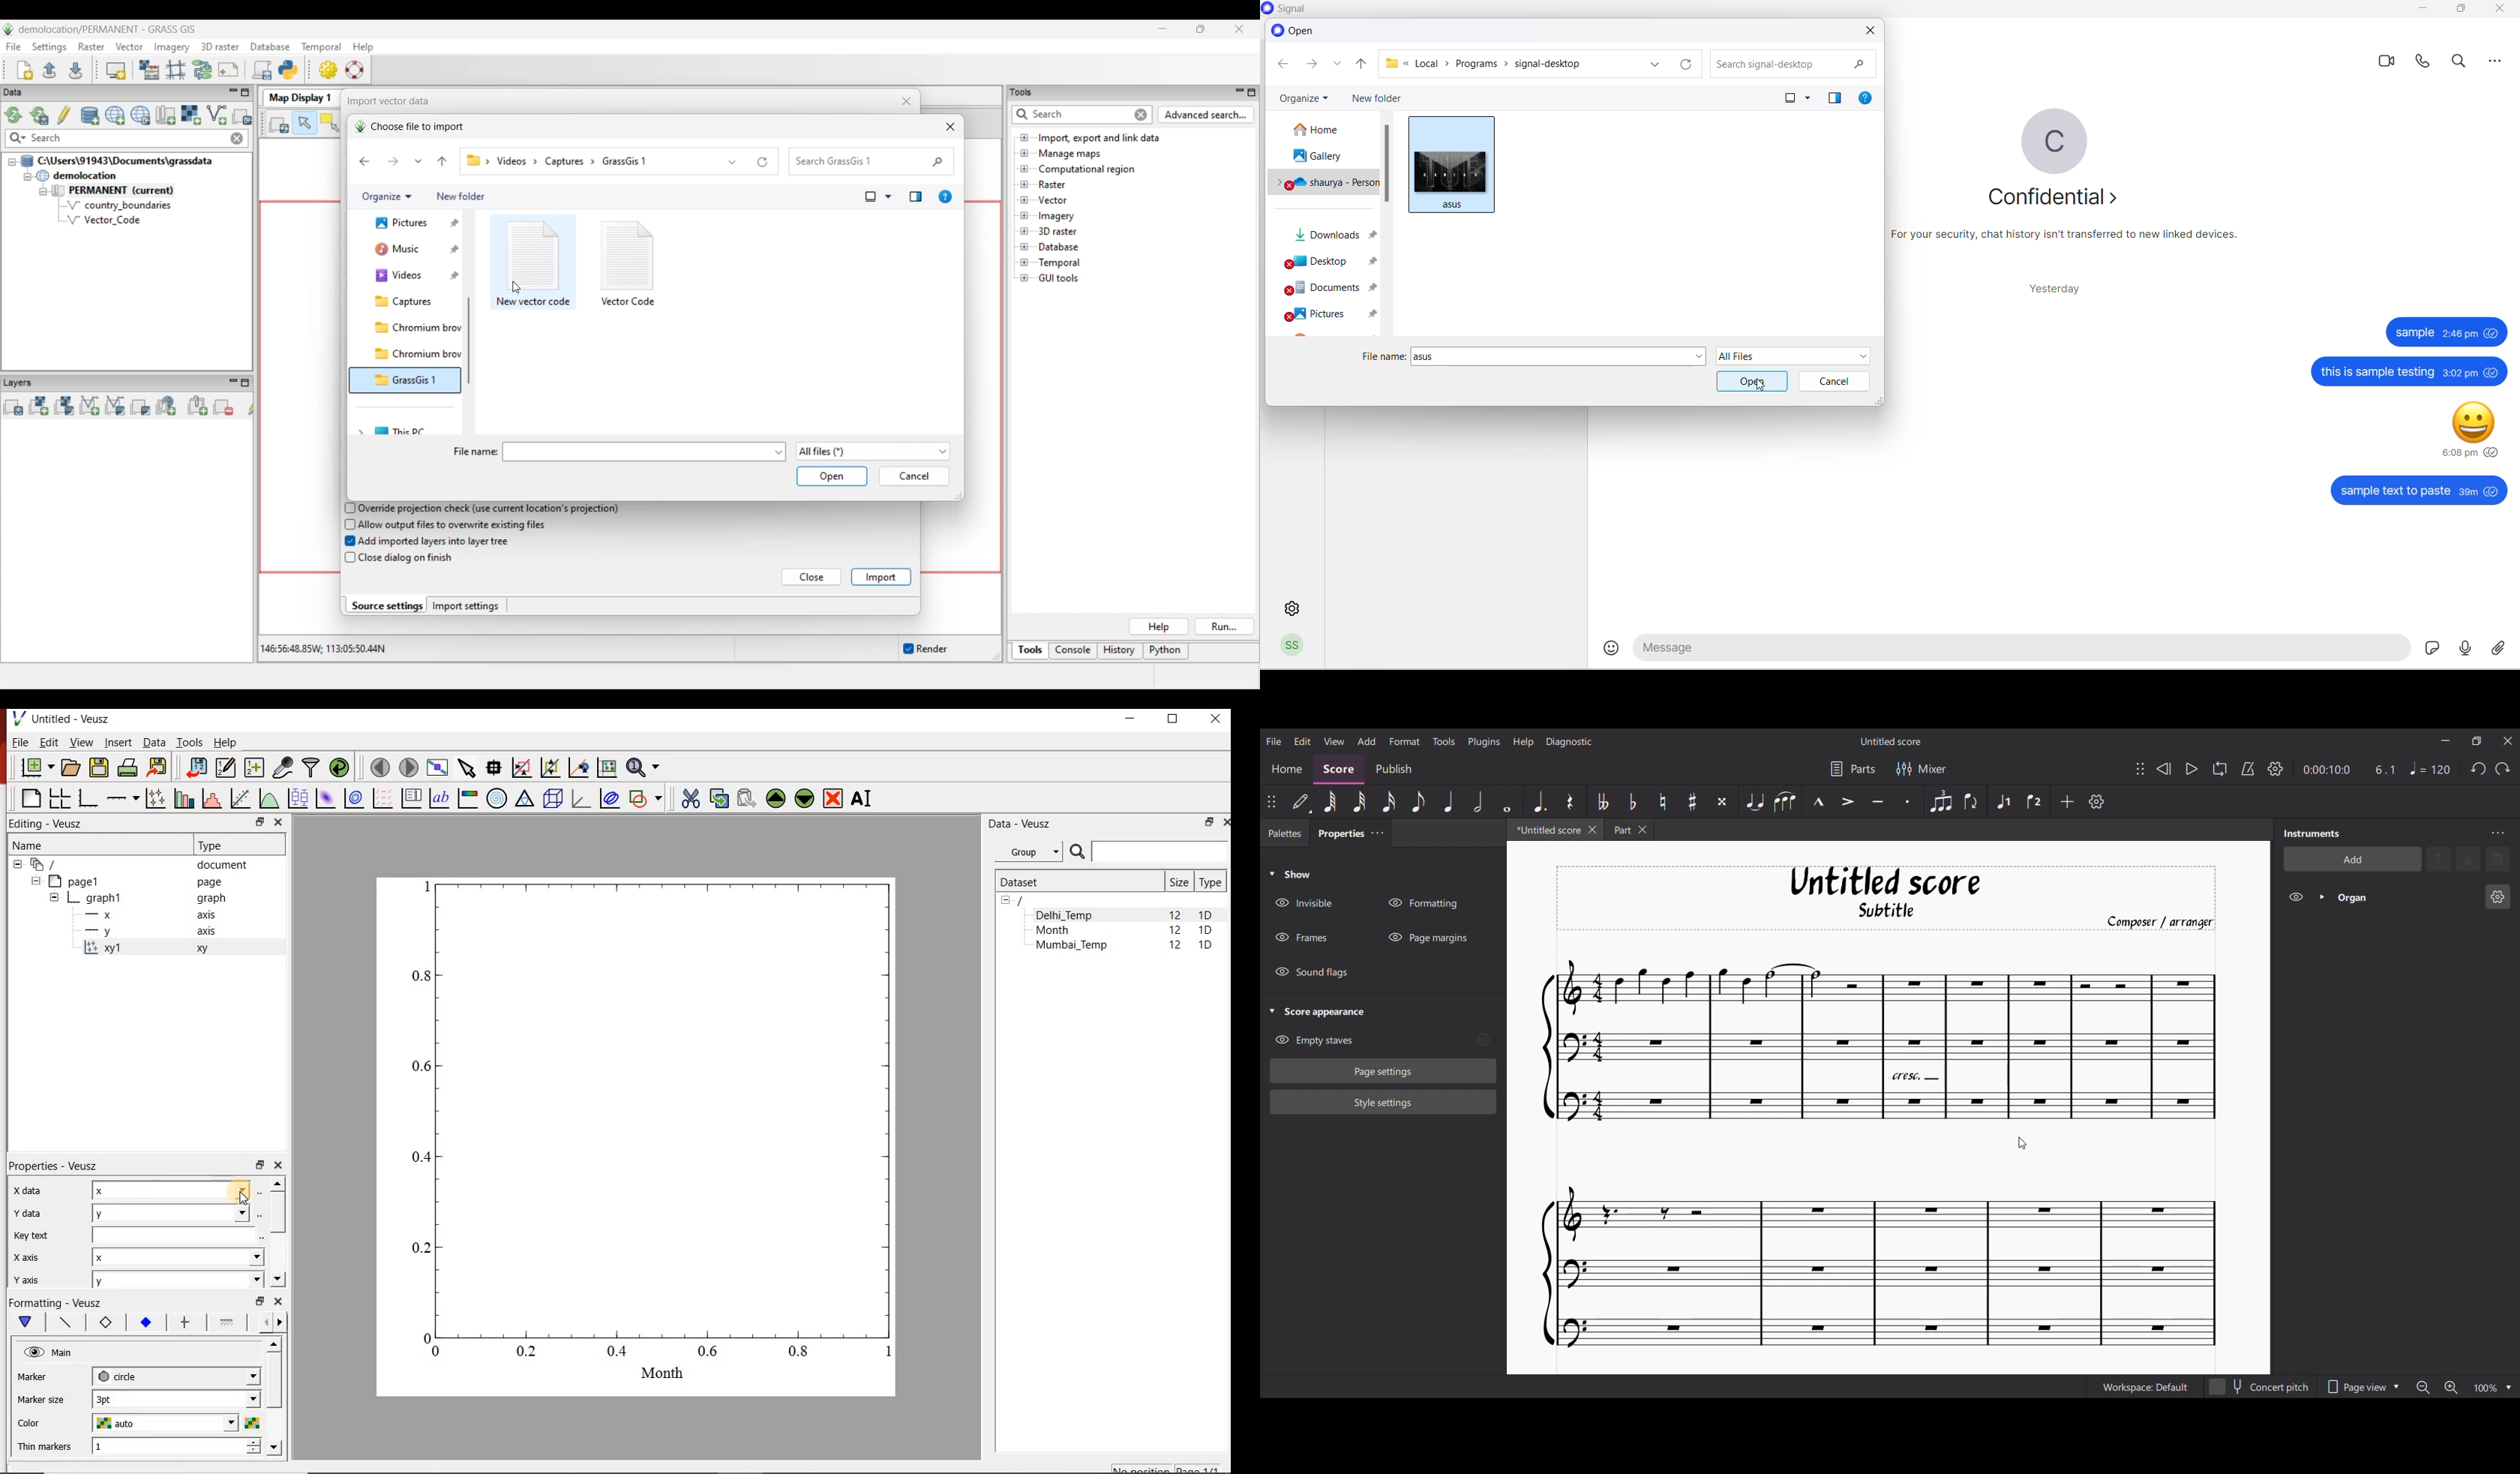  What do you see at coordinates (1886, 899) in the screenshot?
I see `Score title, sub-title, and composer name` at bounding box center [1886, 899].